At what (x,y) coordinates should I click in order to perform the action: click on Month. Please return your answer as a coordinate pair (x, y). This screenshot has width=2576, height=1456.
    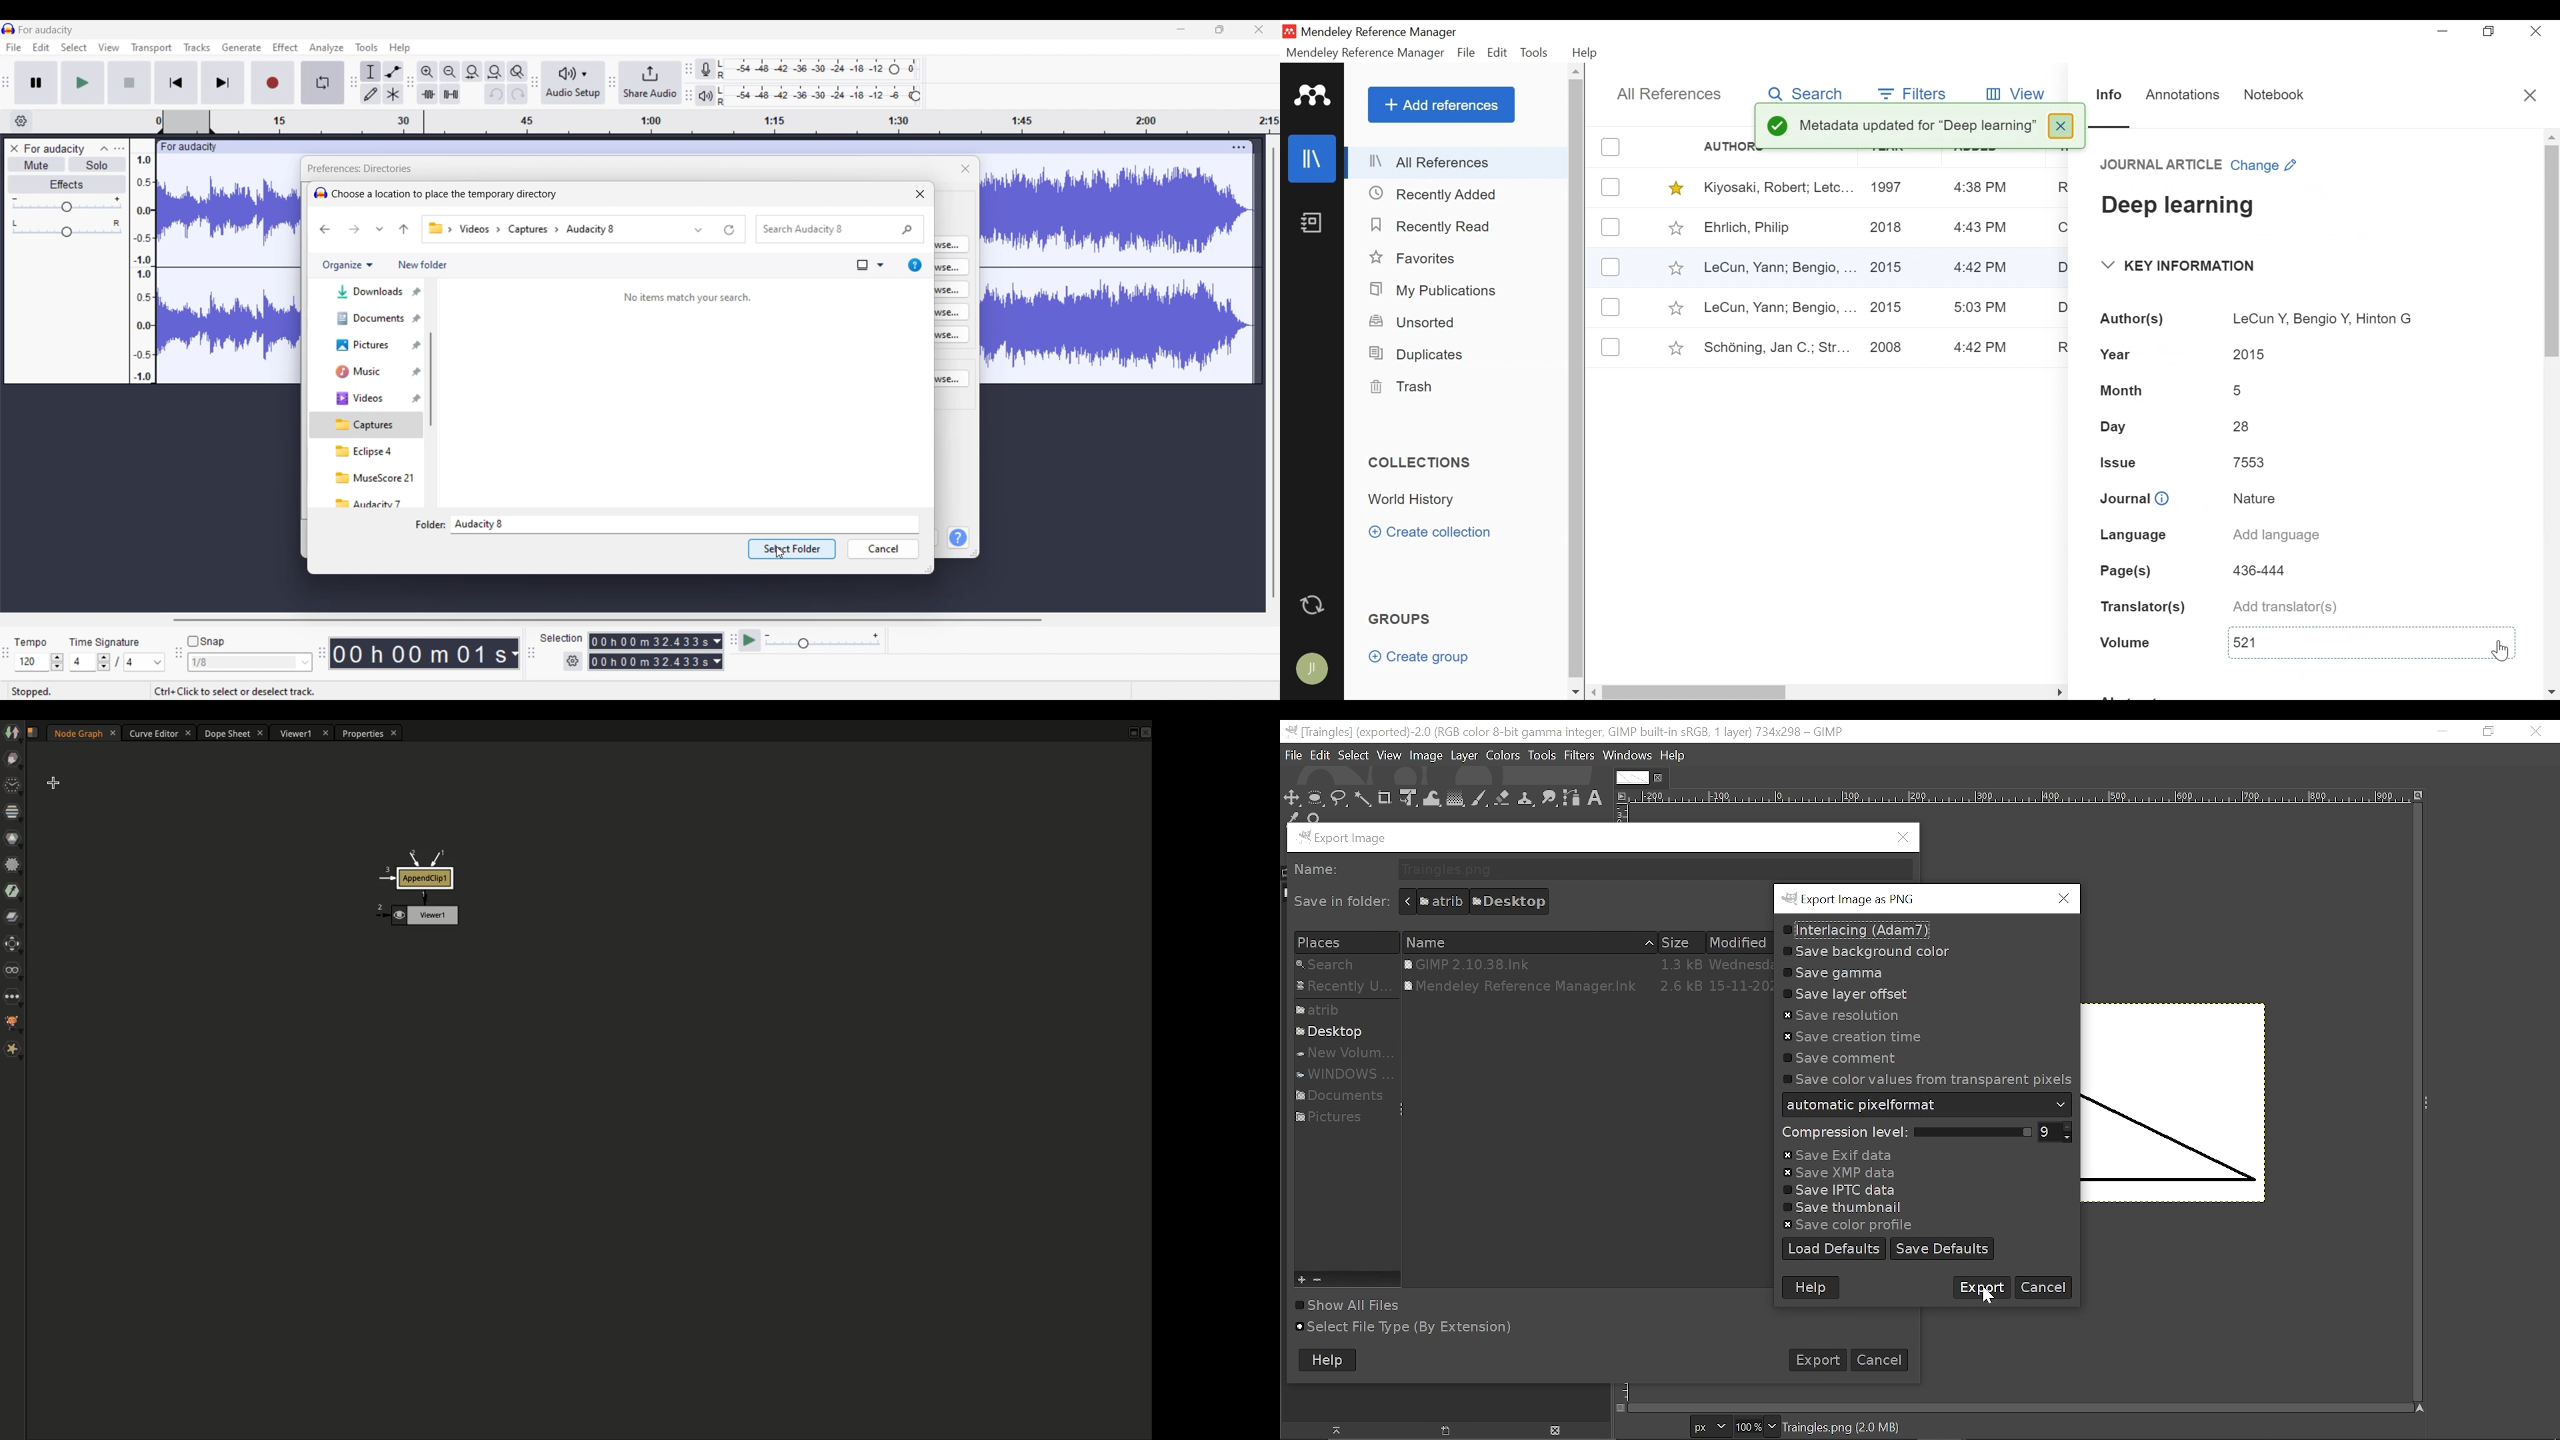
    Looking at the image, I should click on (2121, 391).